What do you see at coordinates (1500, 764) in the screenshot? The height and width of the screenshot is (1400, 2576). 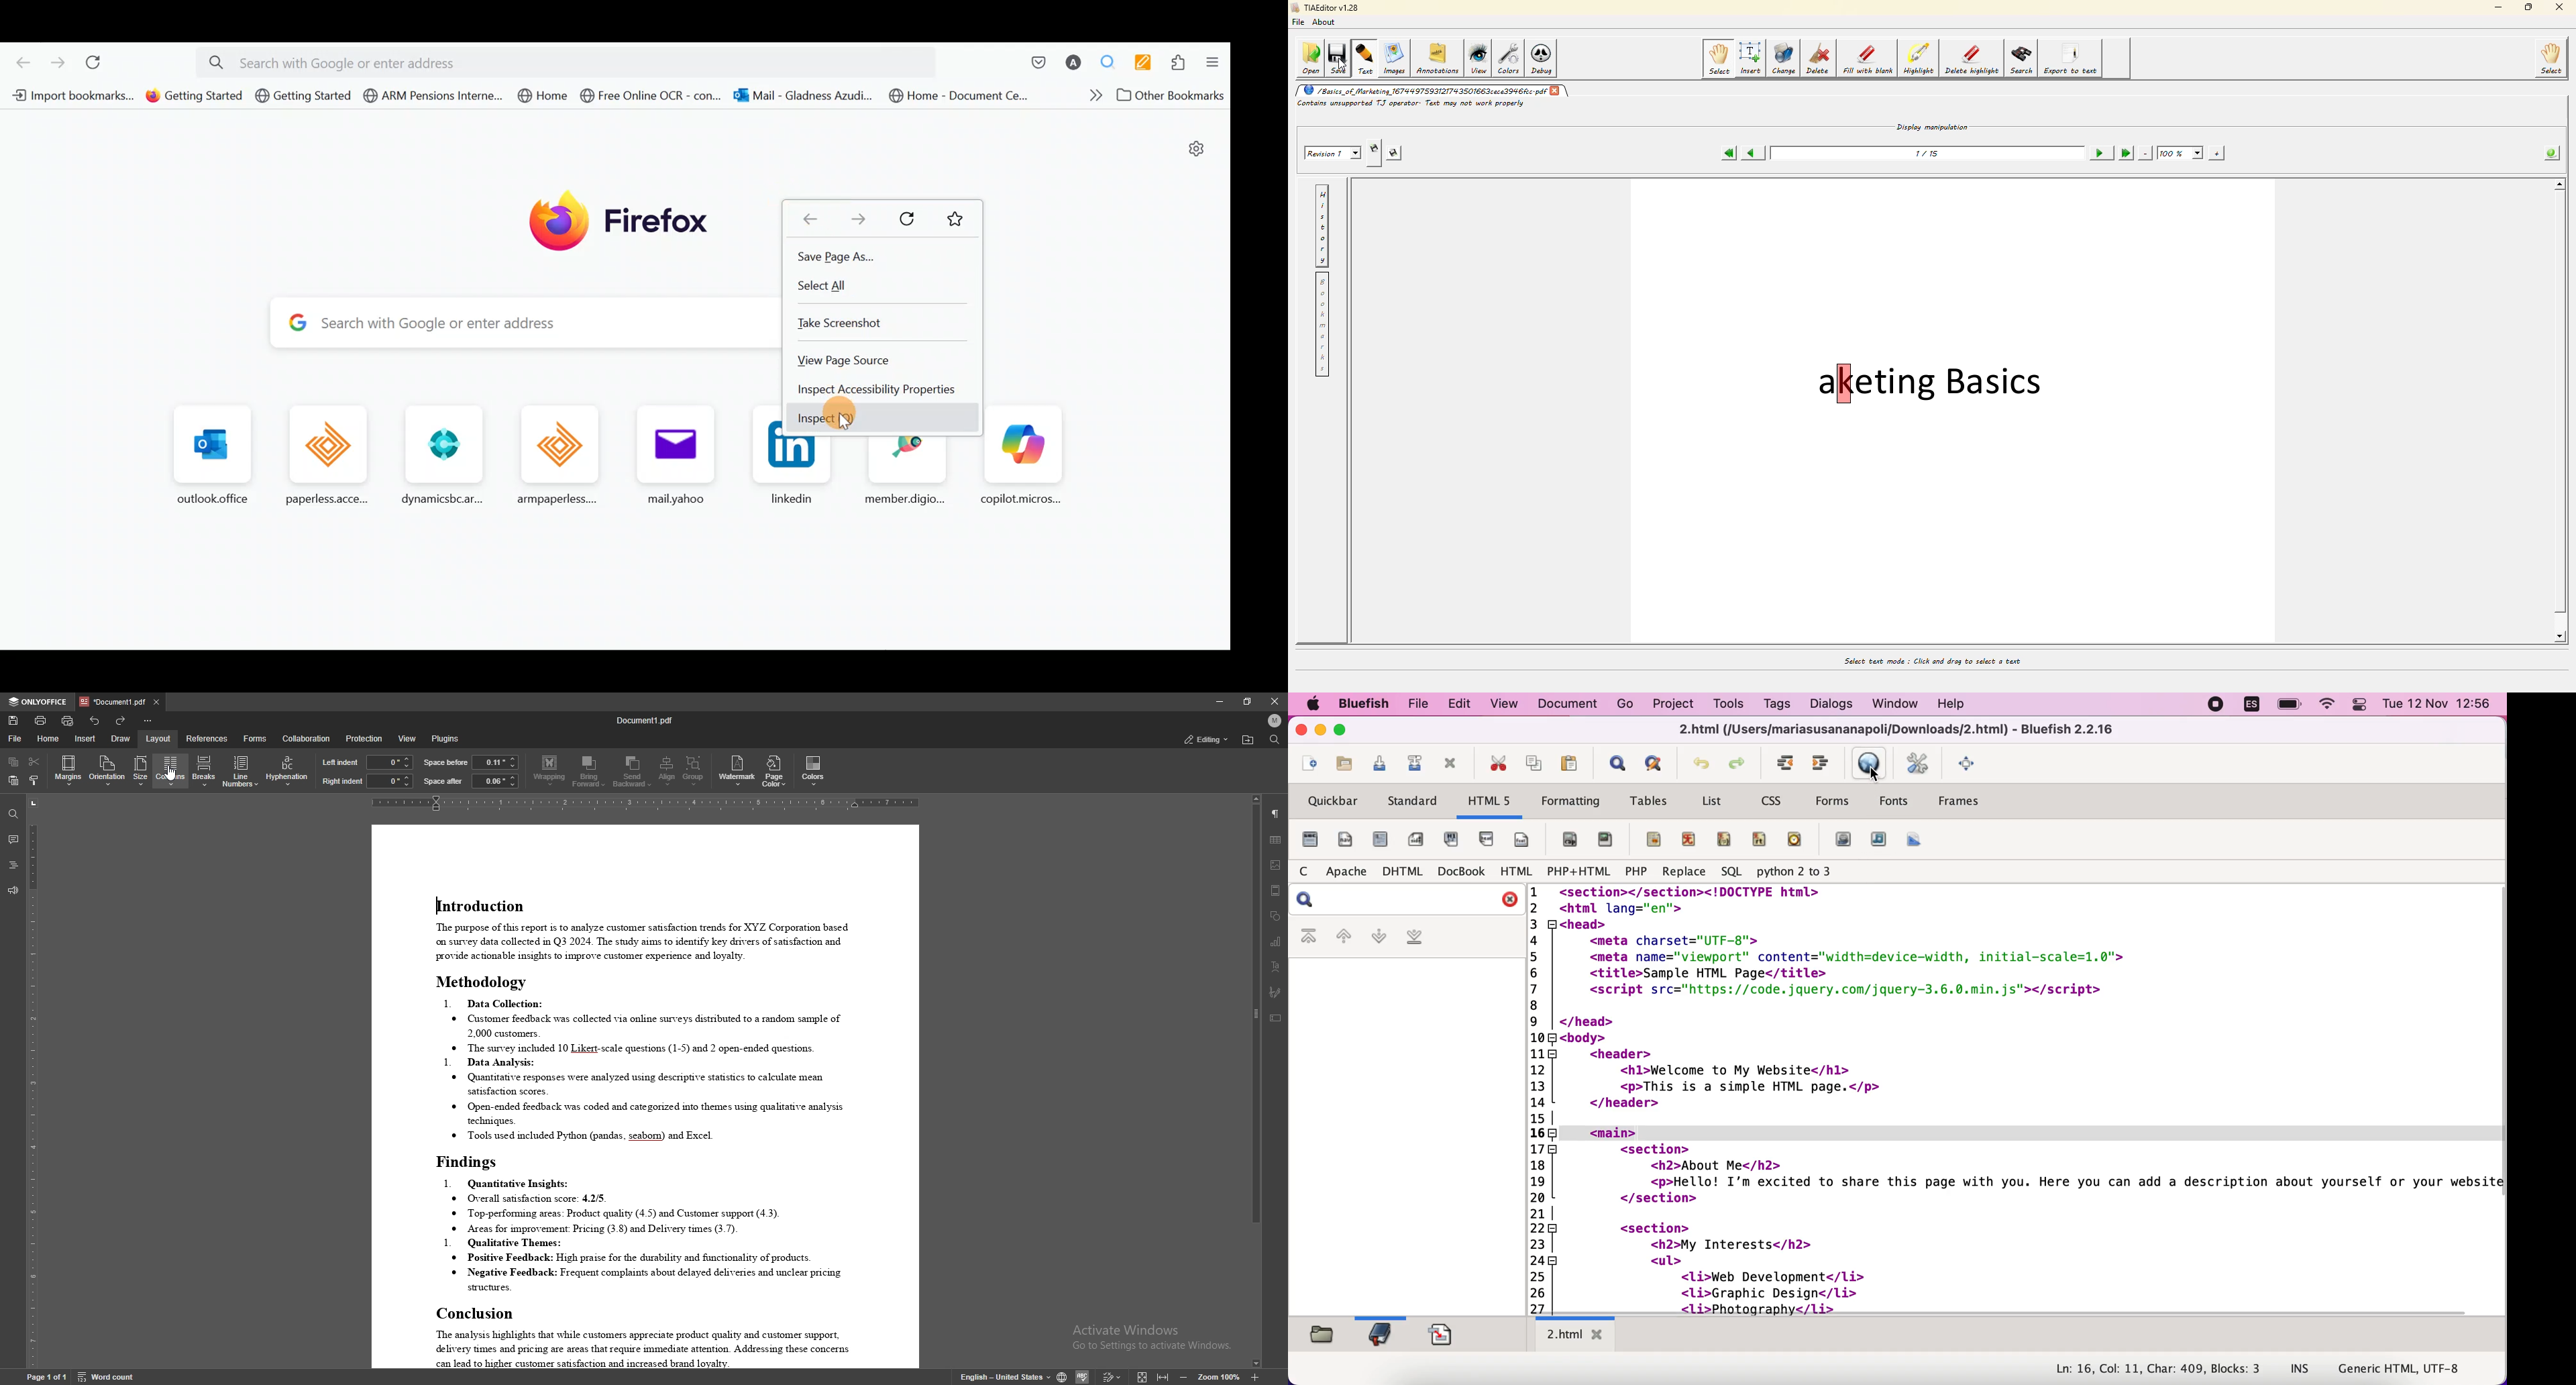 I see `cut` at bounding box center [1500, 764].